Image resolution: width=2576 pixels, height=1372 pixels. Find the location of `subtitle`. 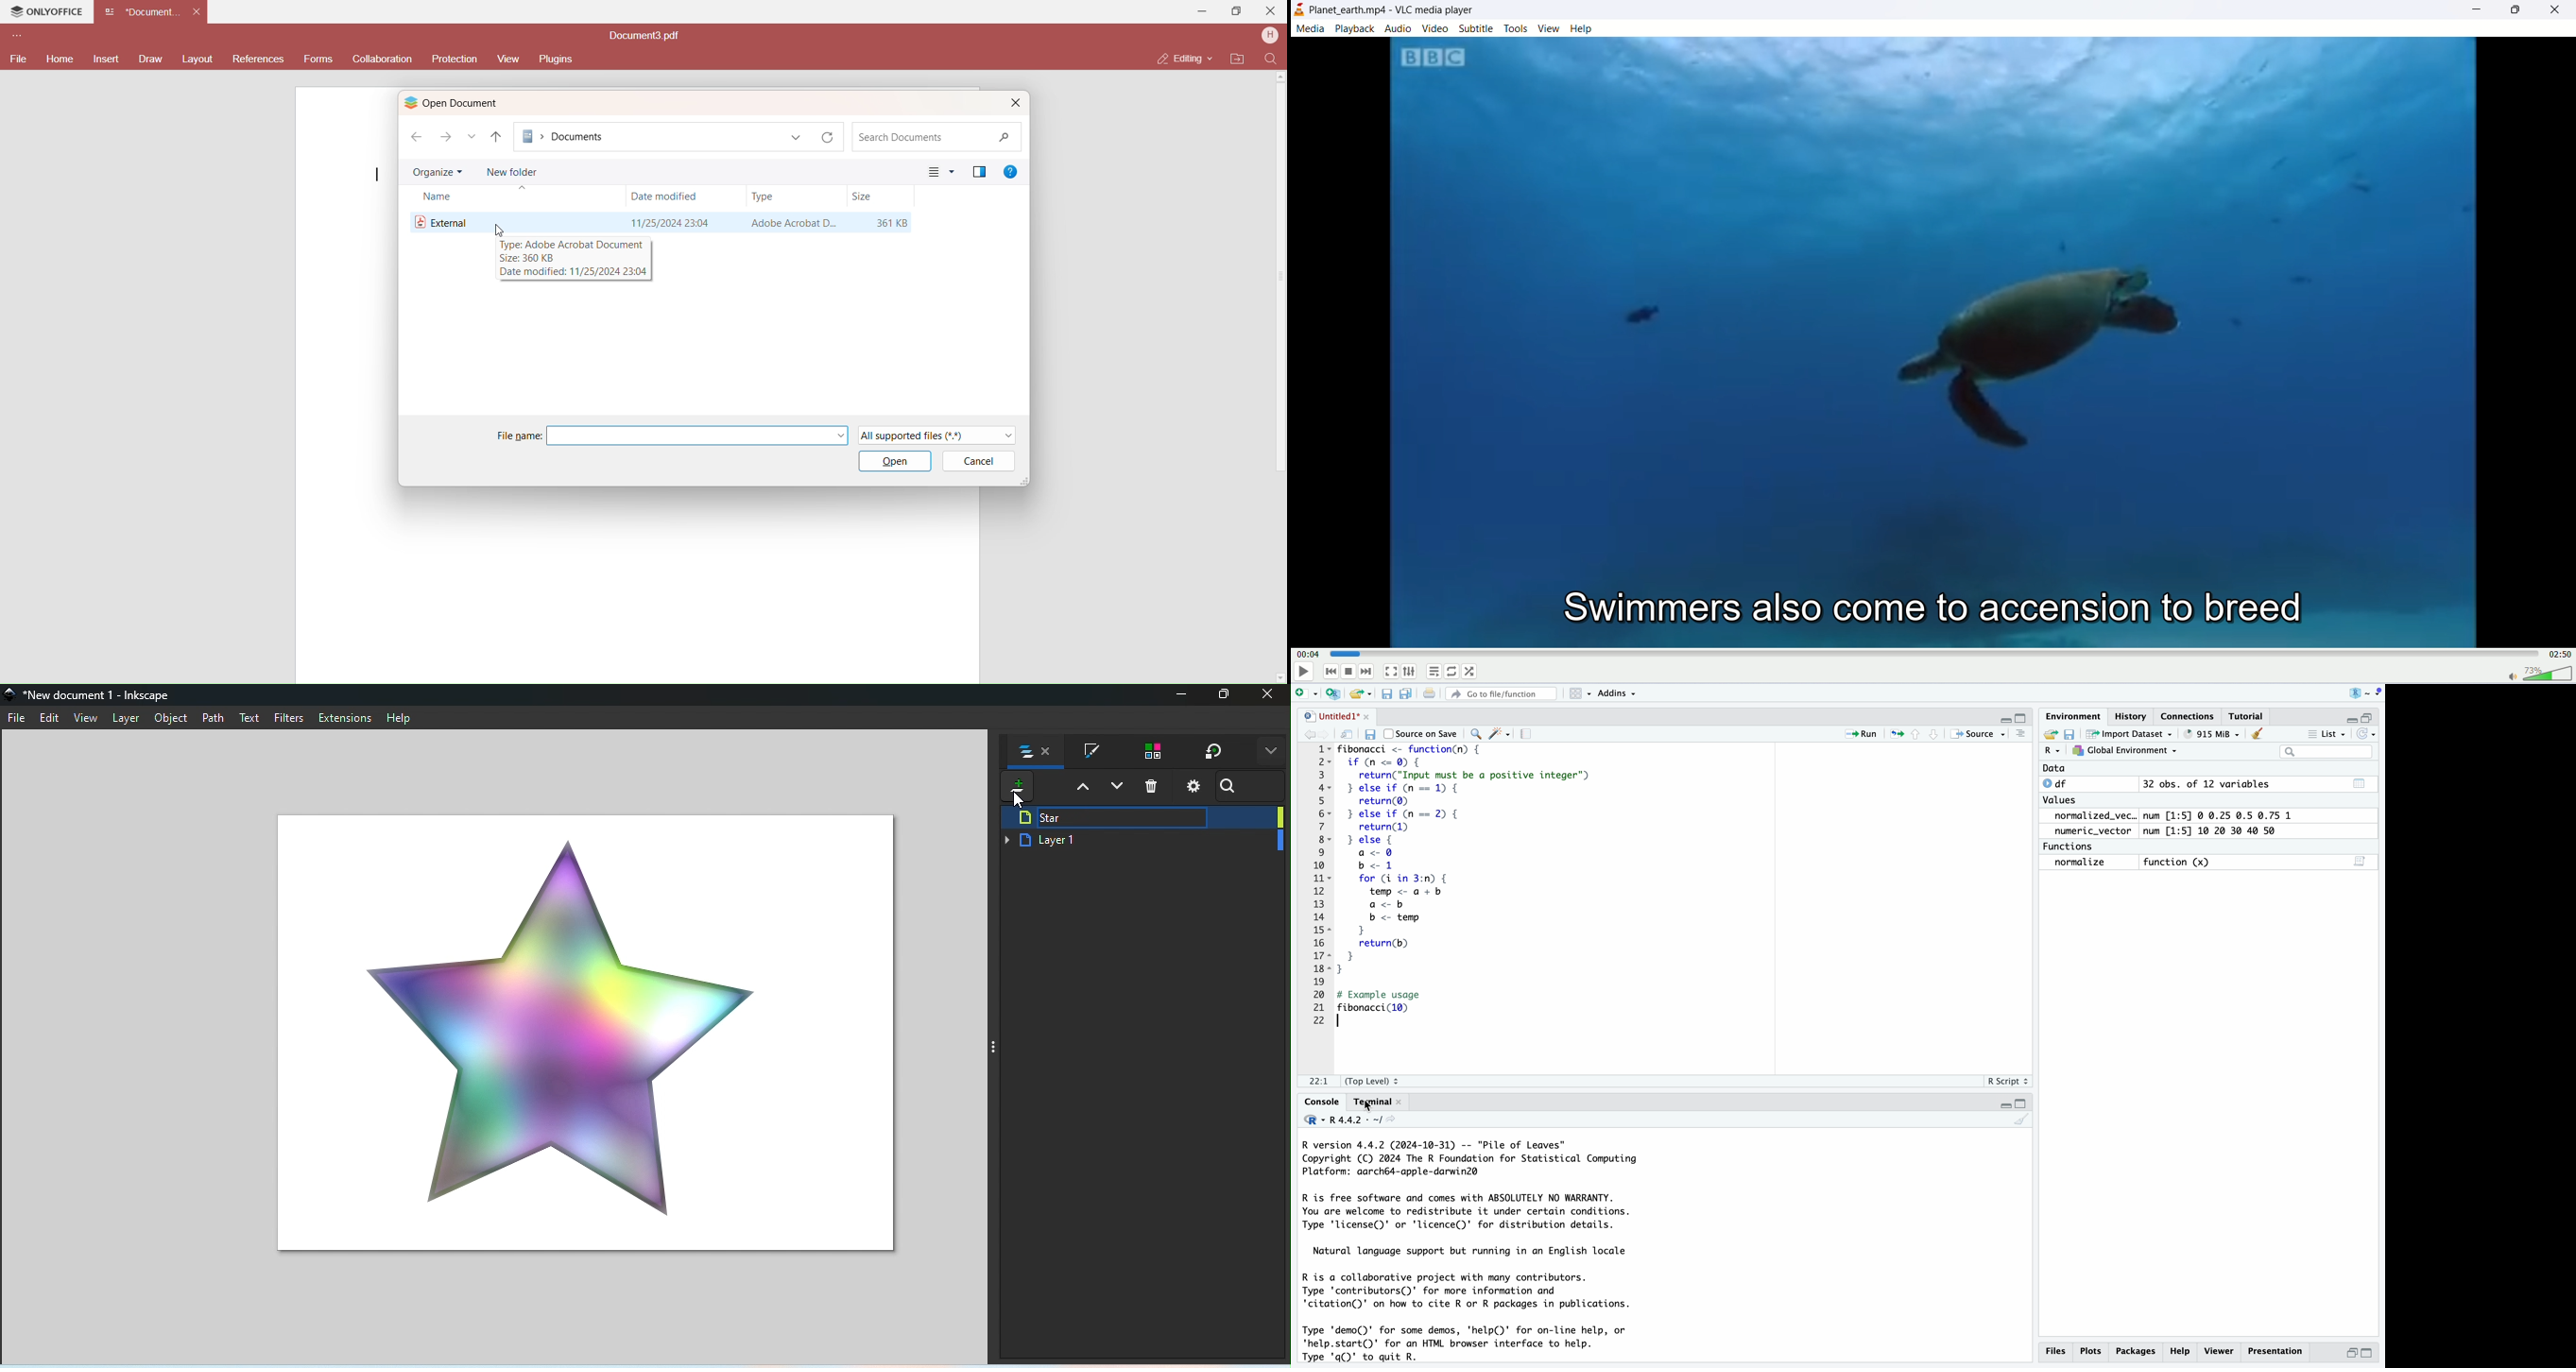

subtitle is located at coordinates (1477, 27).